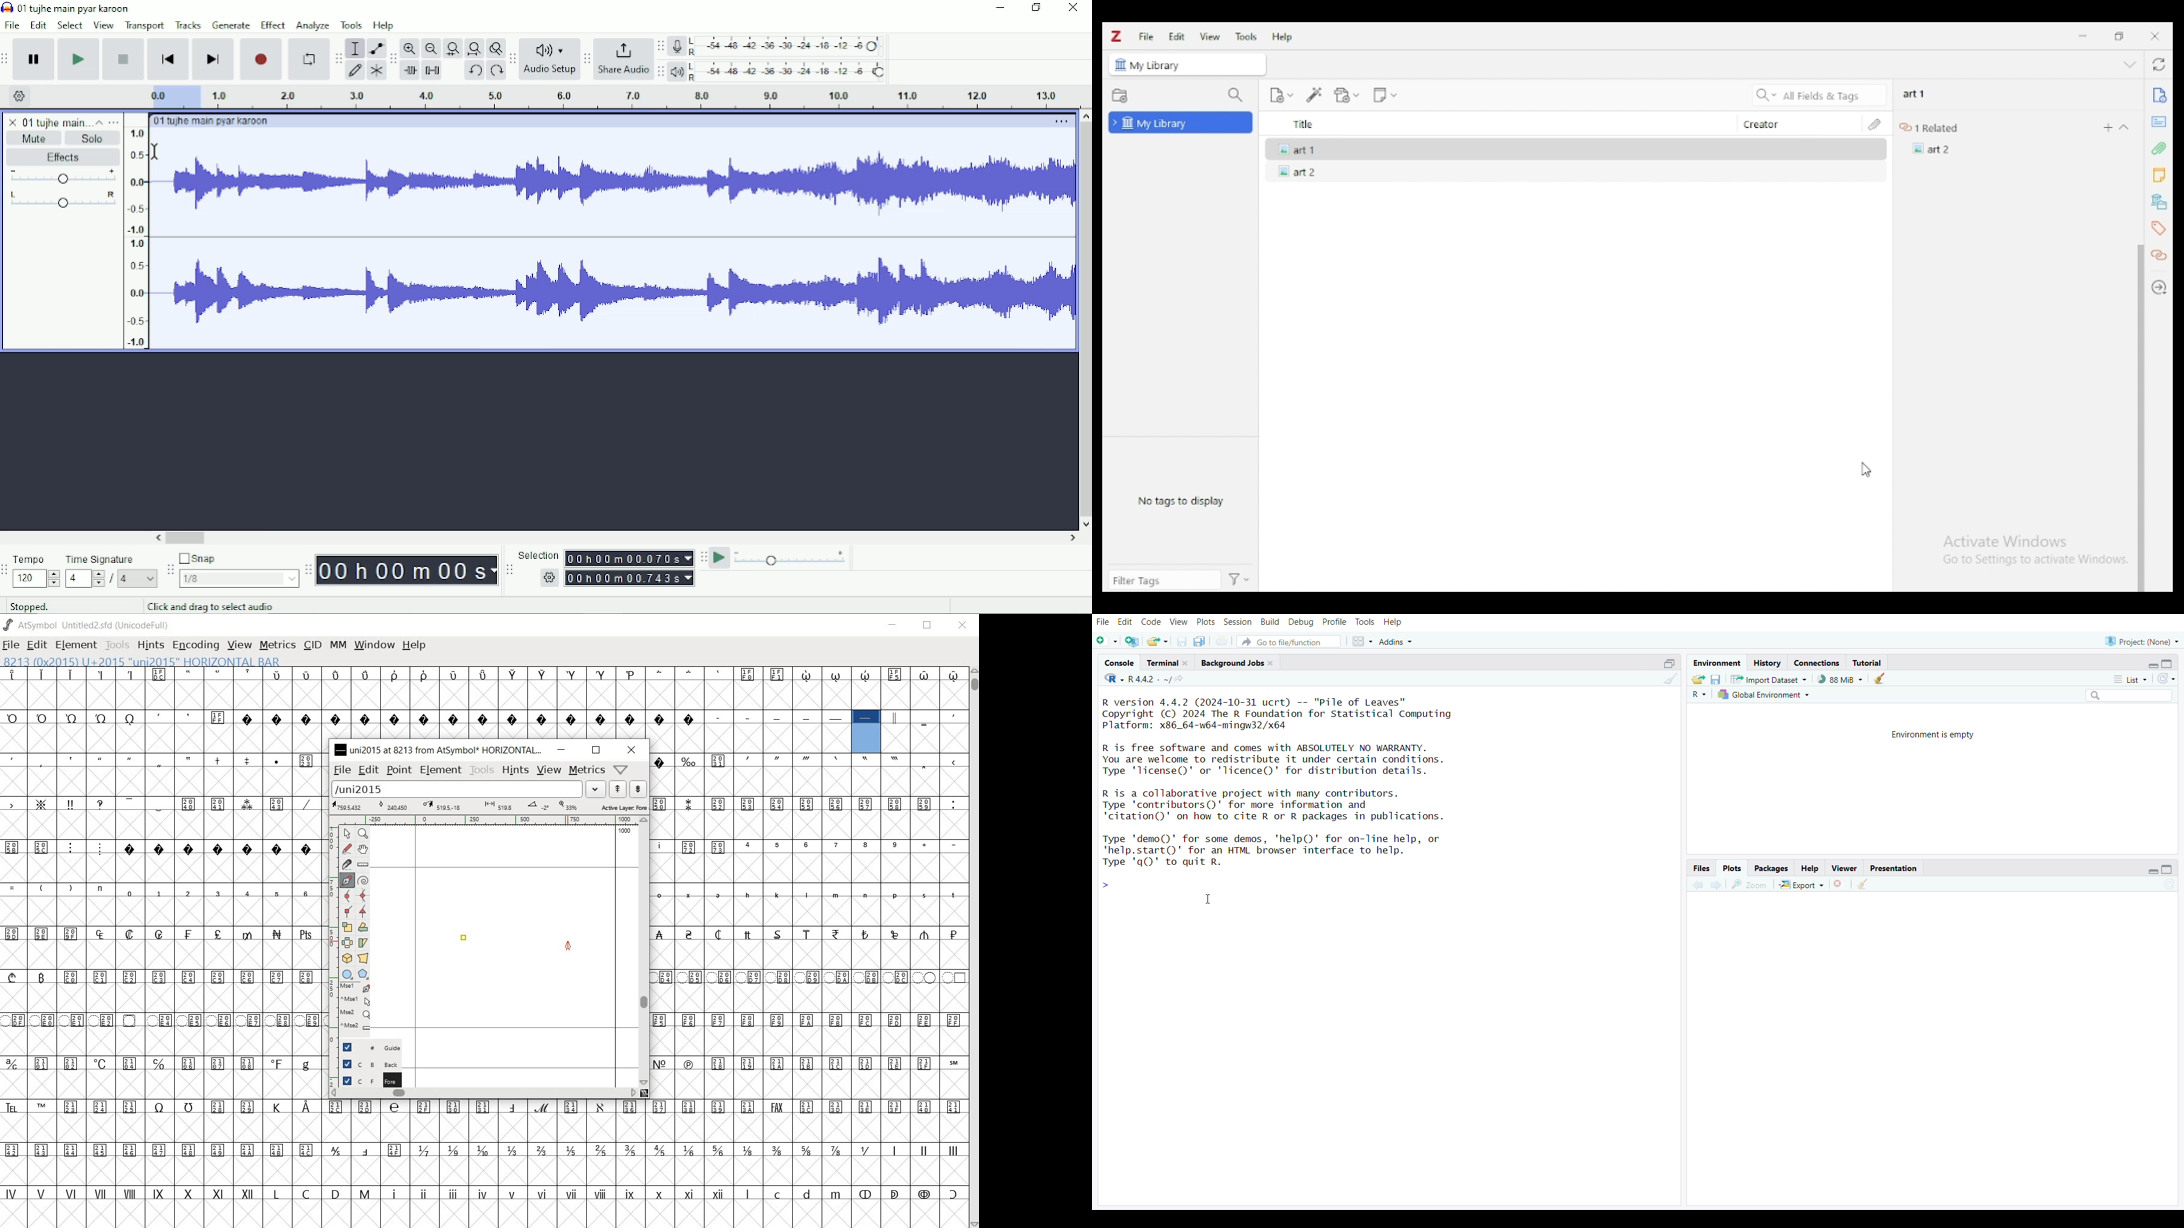  I want to click on Vertical scrollbar, so click(1084, 320).